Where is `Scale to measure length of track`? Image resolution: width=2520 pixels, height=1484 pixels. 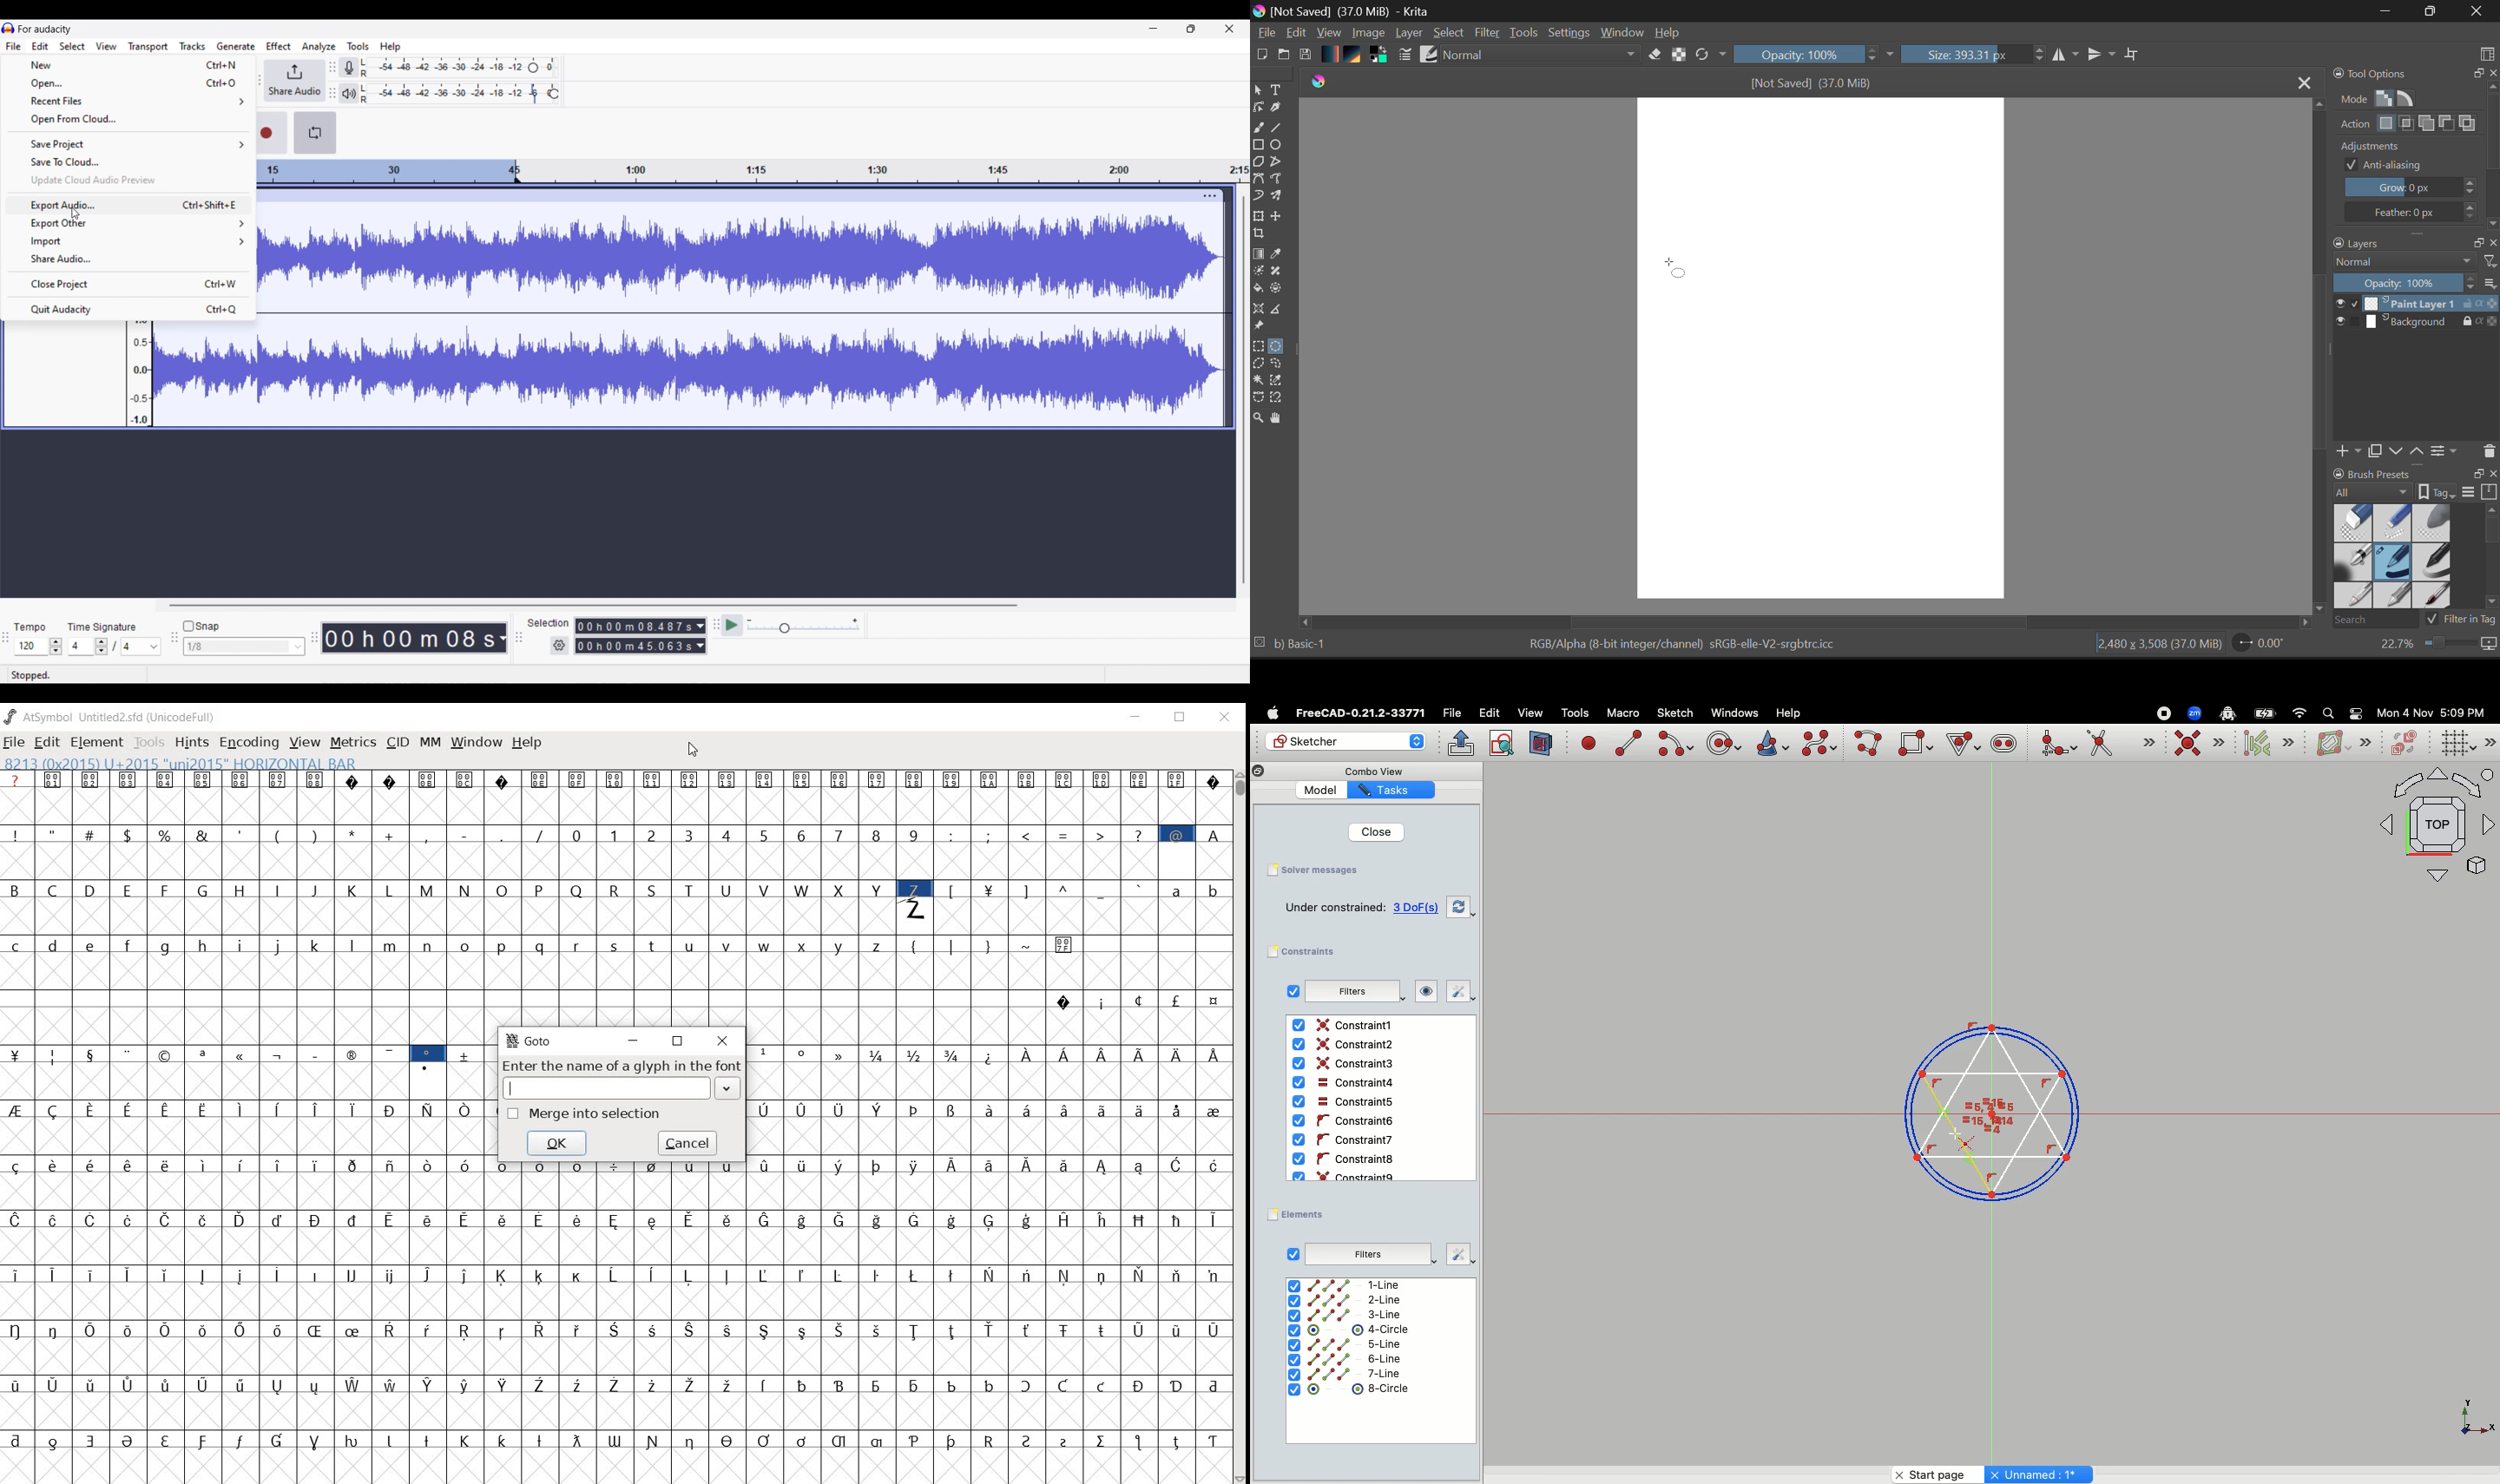
Scale to measure length of track is located at coordinates (753, 171).